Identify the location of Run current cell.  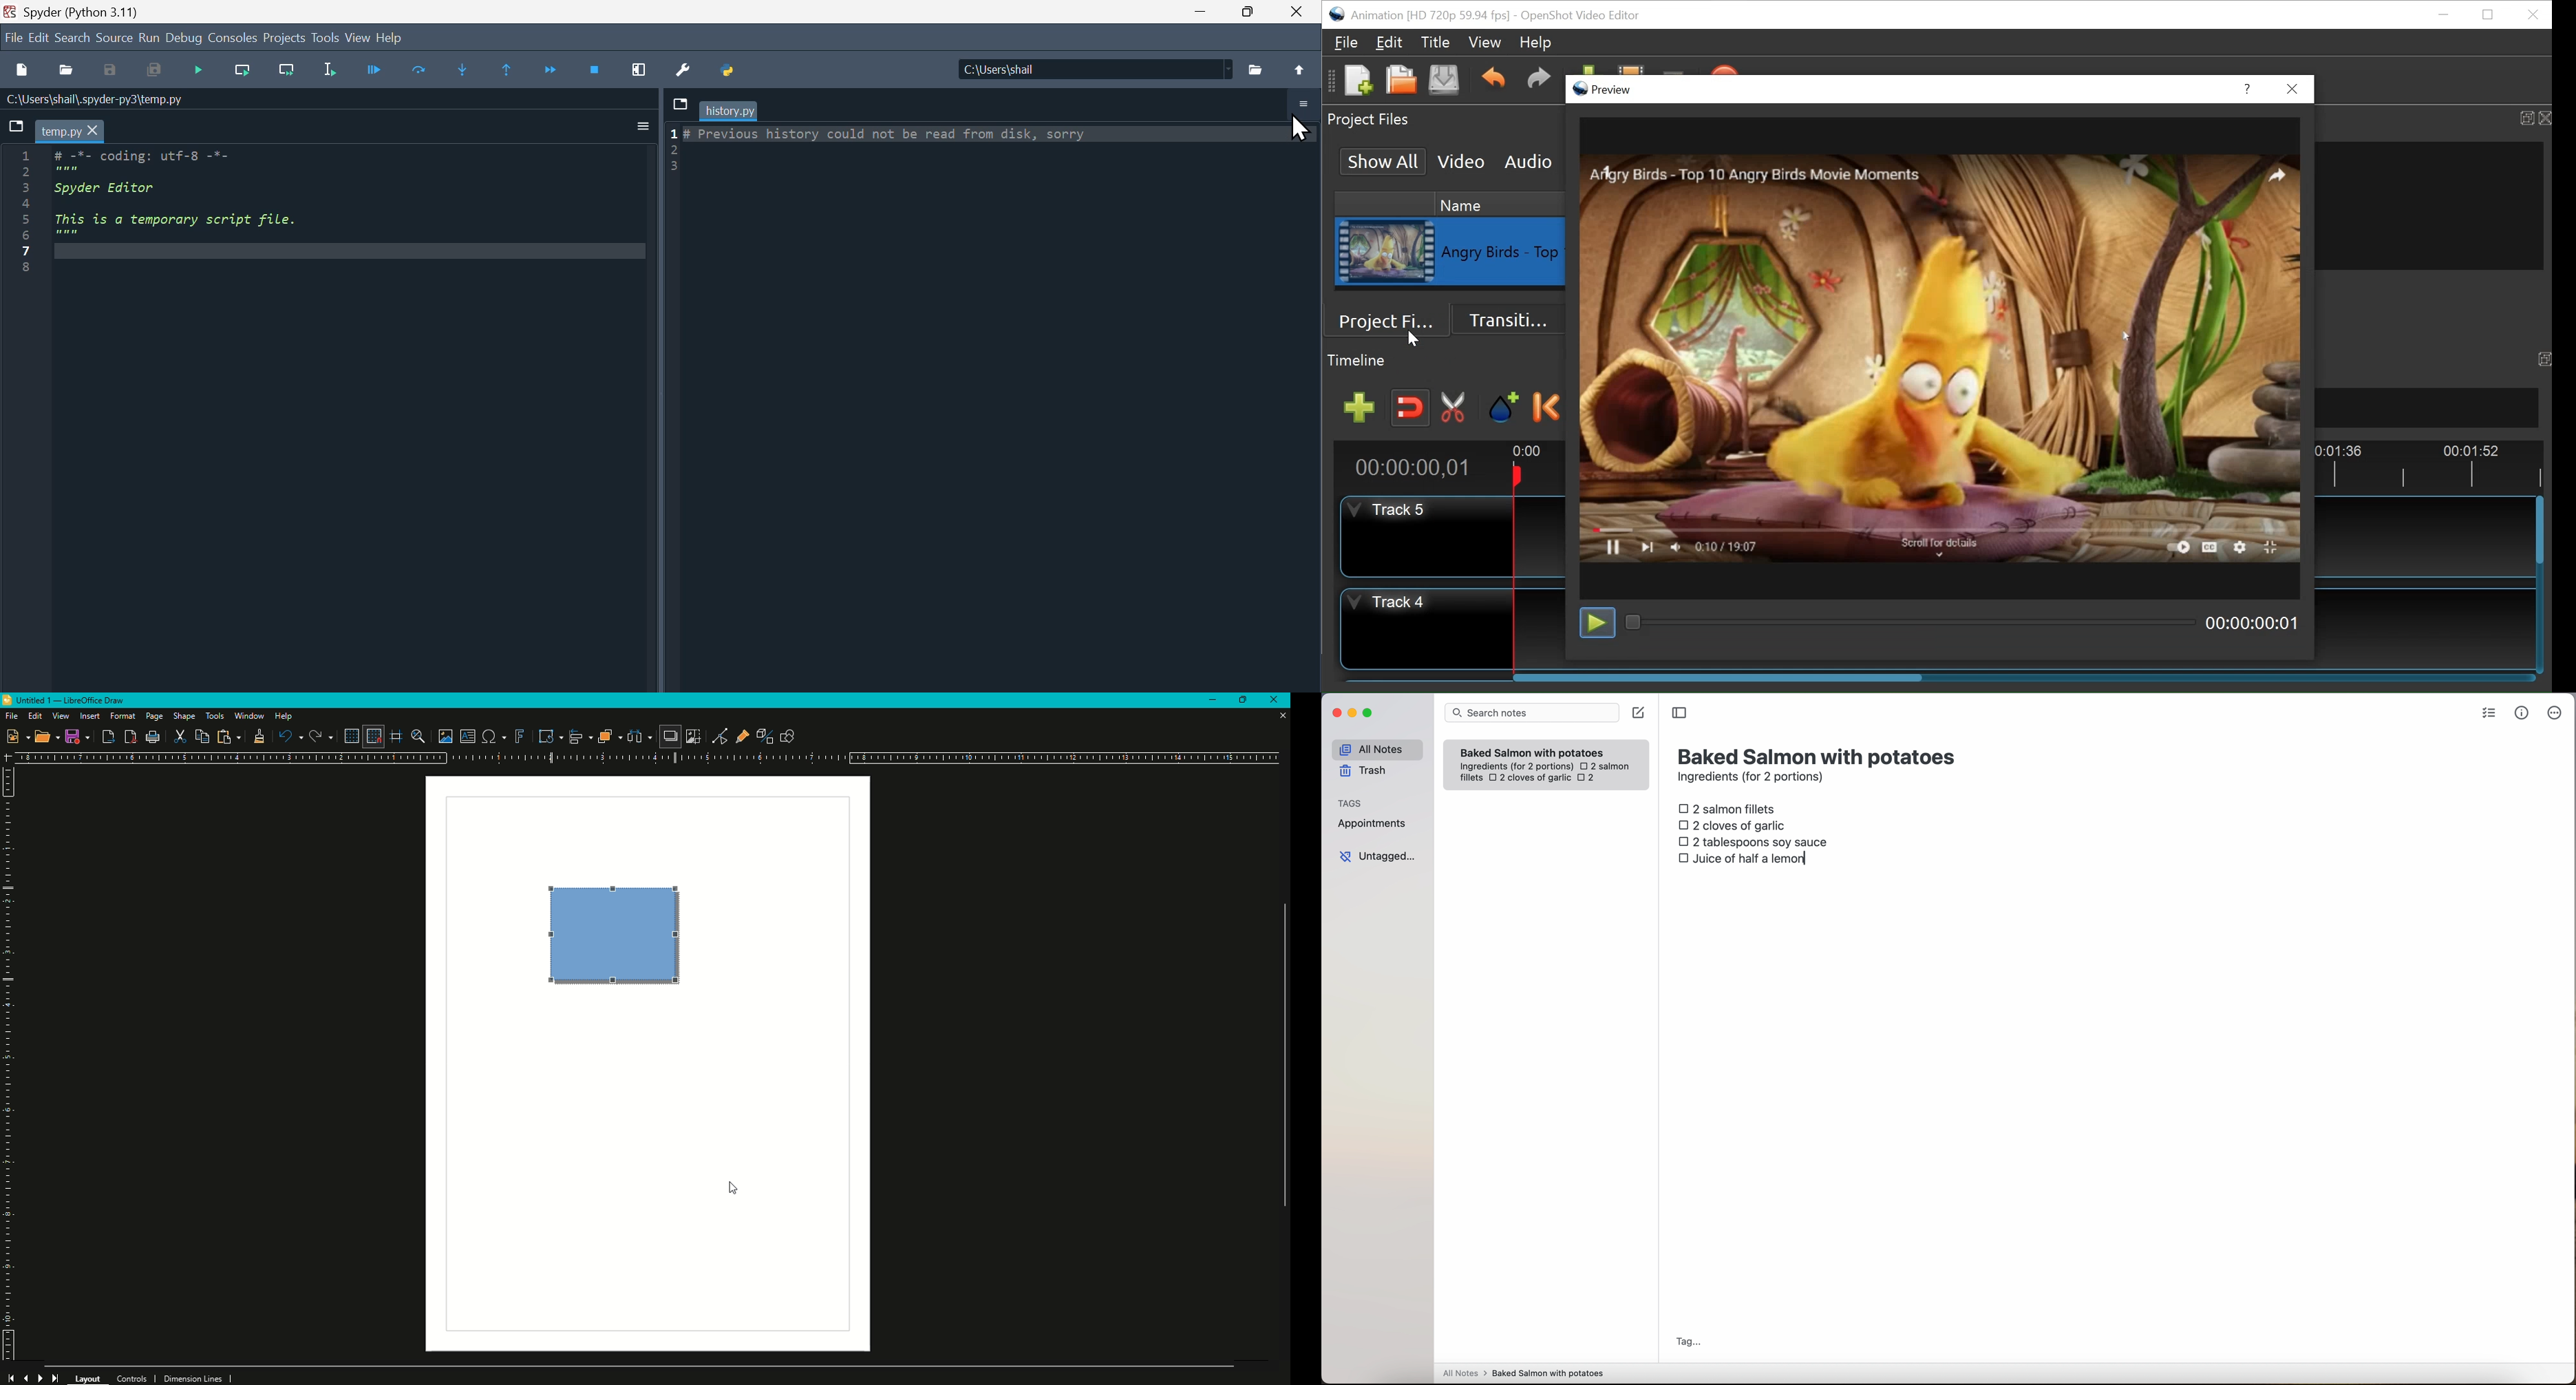
(425, 71).